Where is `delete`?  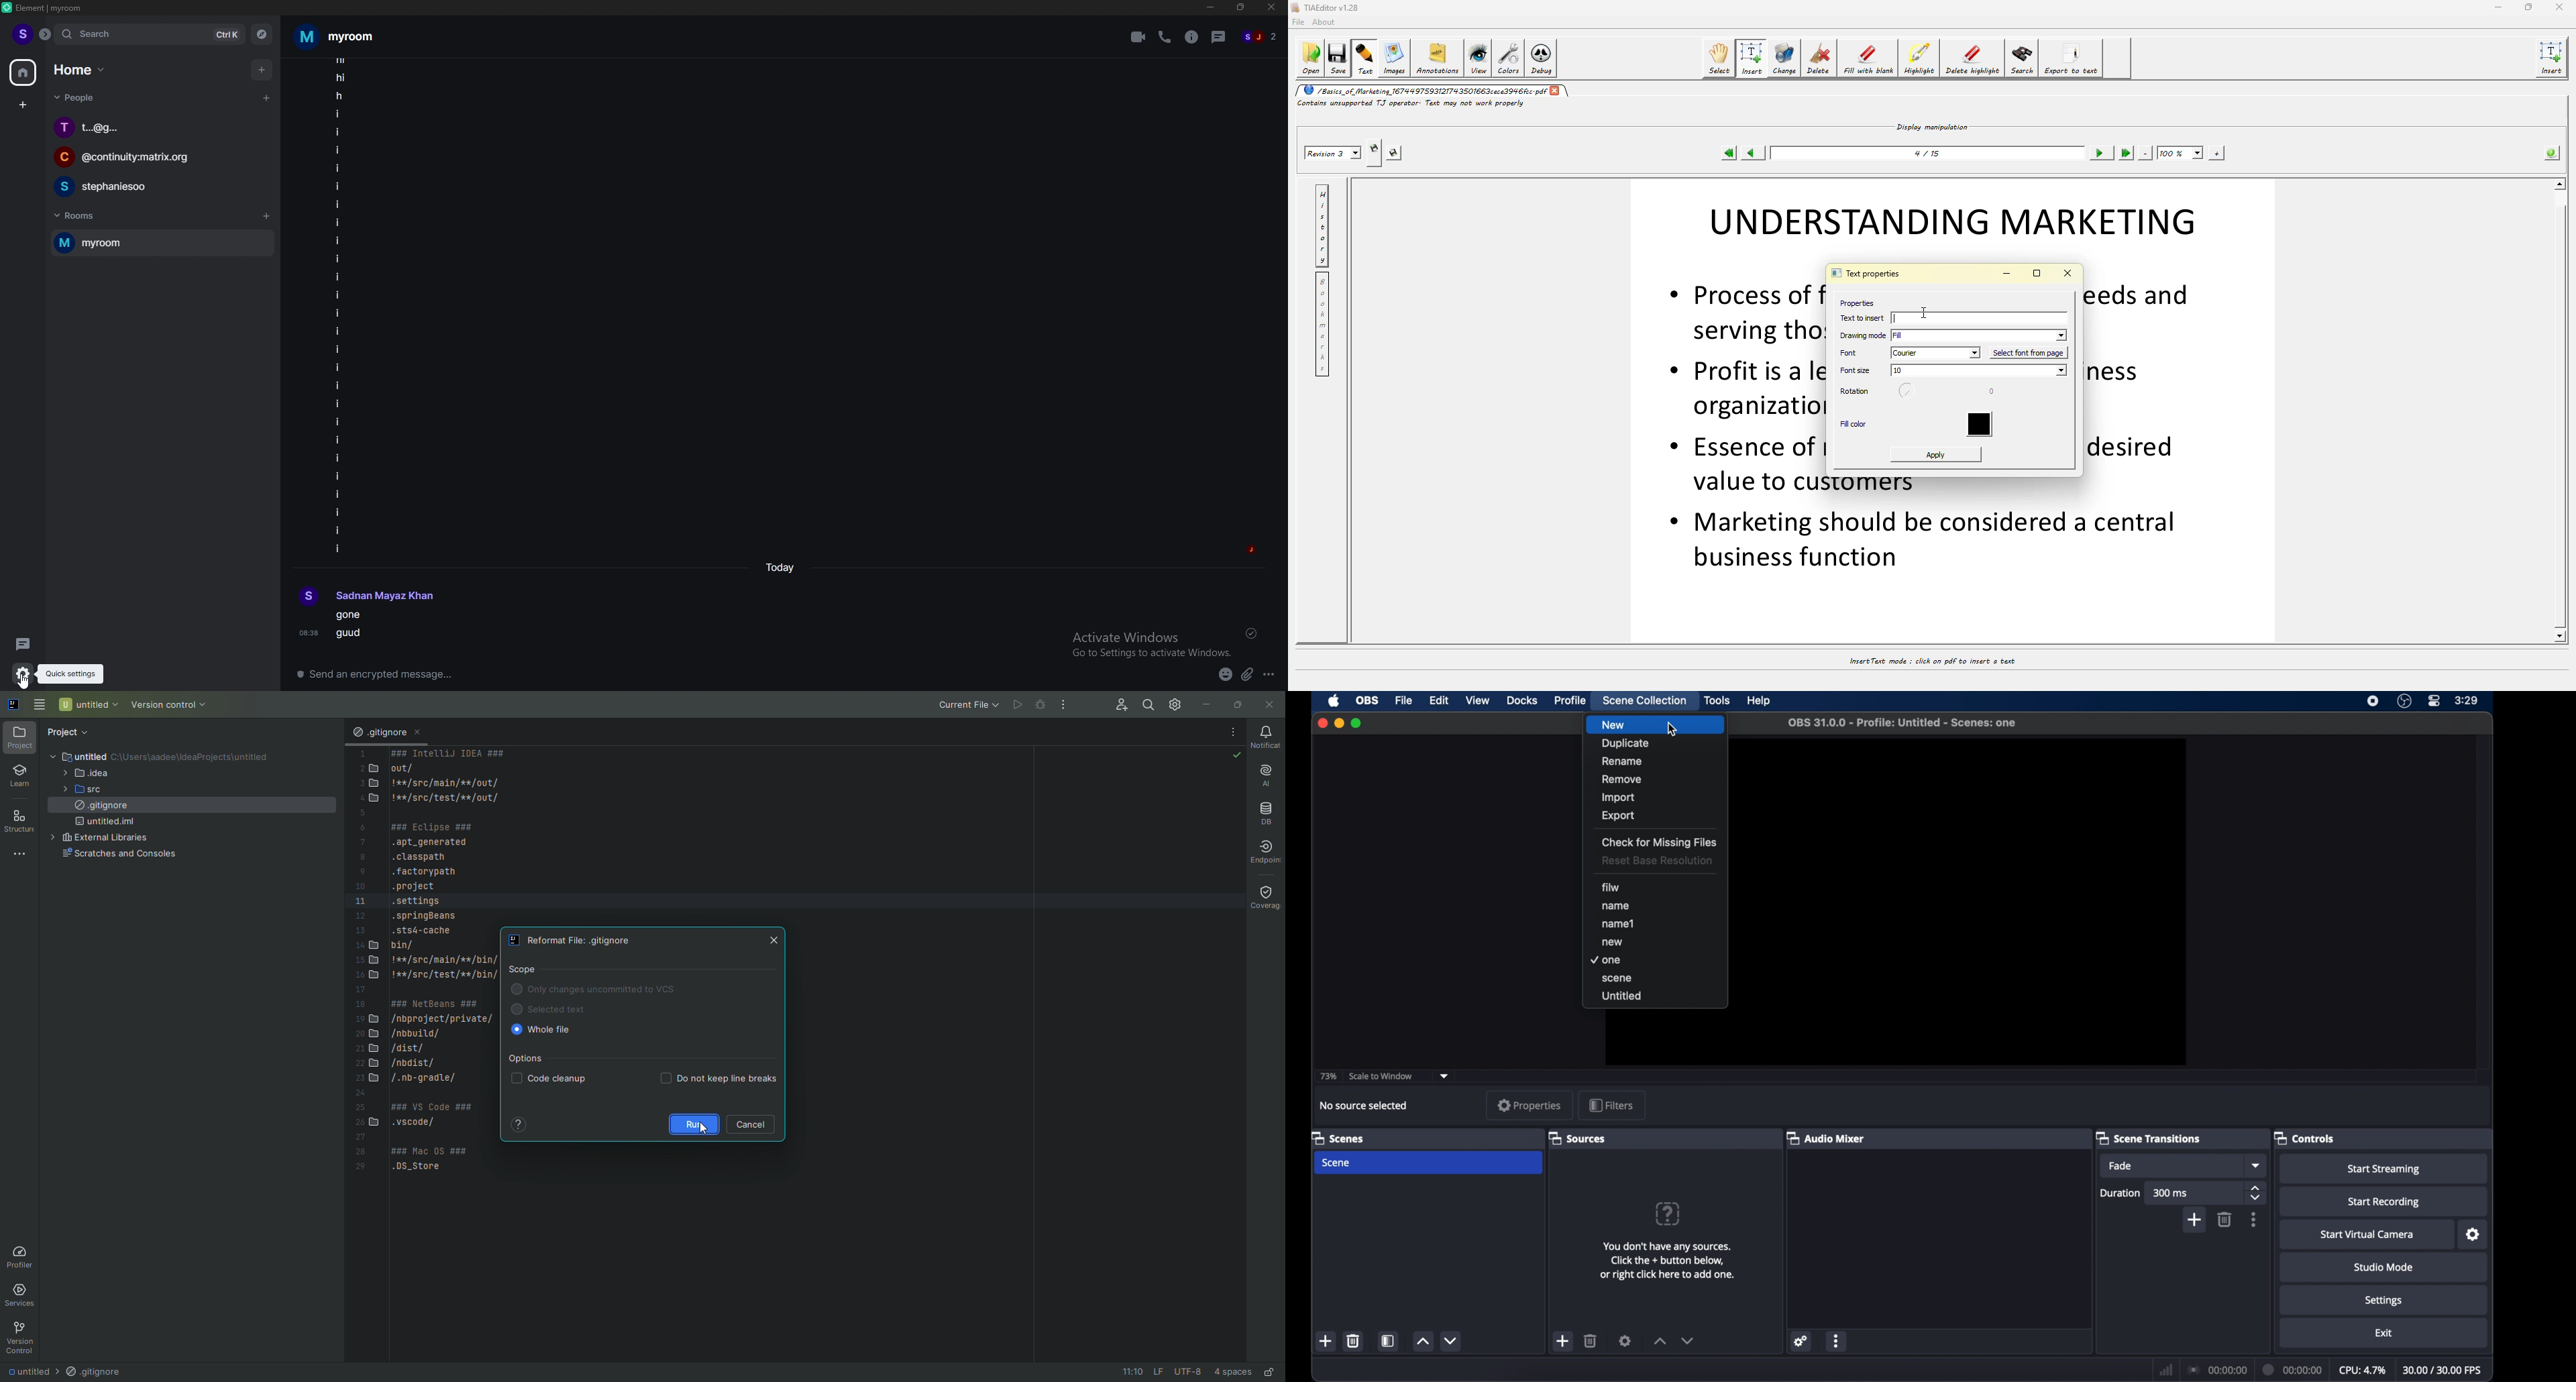
delete is located at coordinates (1591, 1341).